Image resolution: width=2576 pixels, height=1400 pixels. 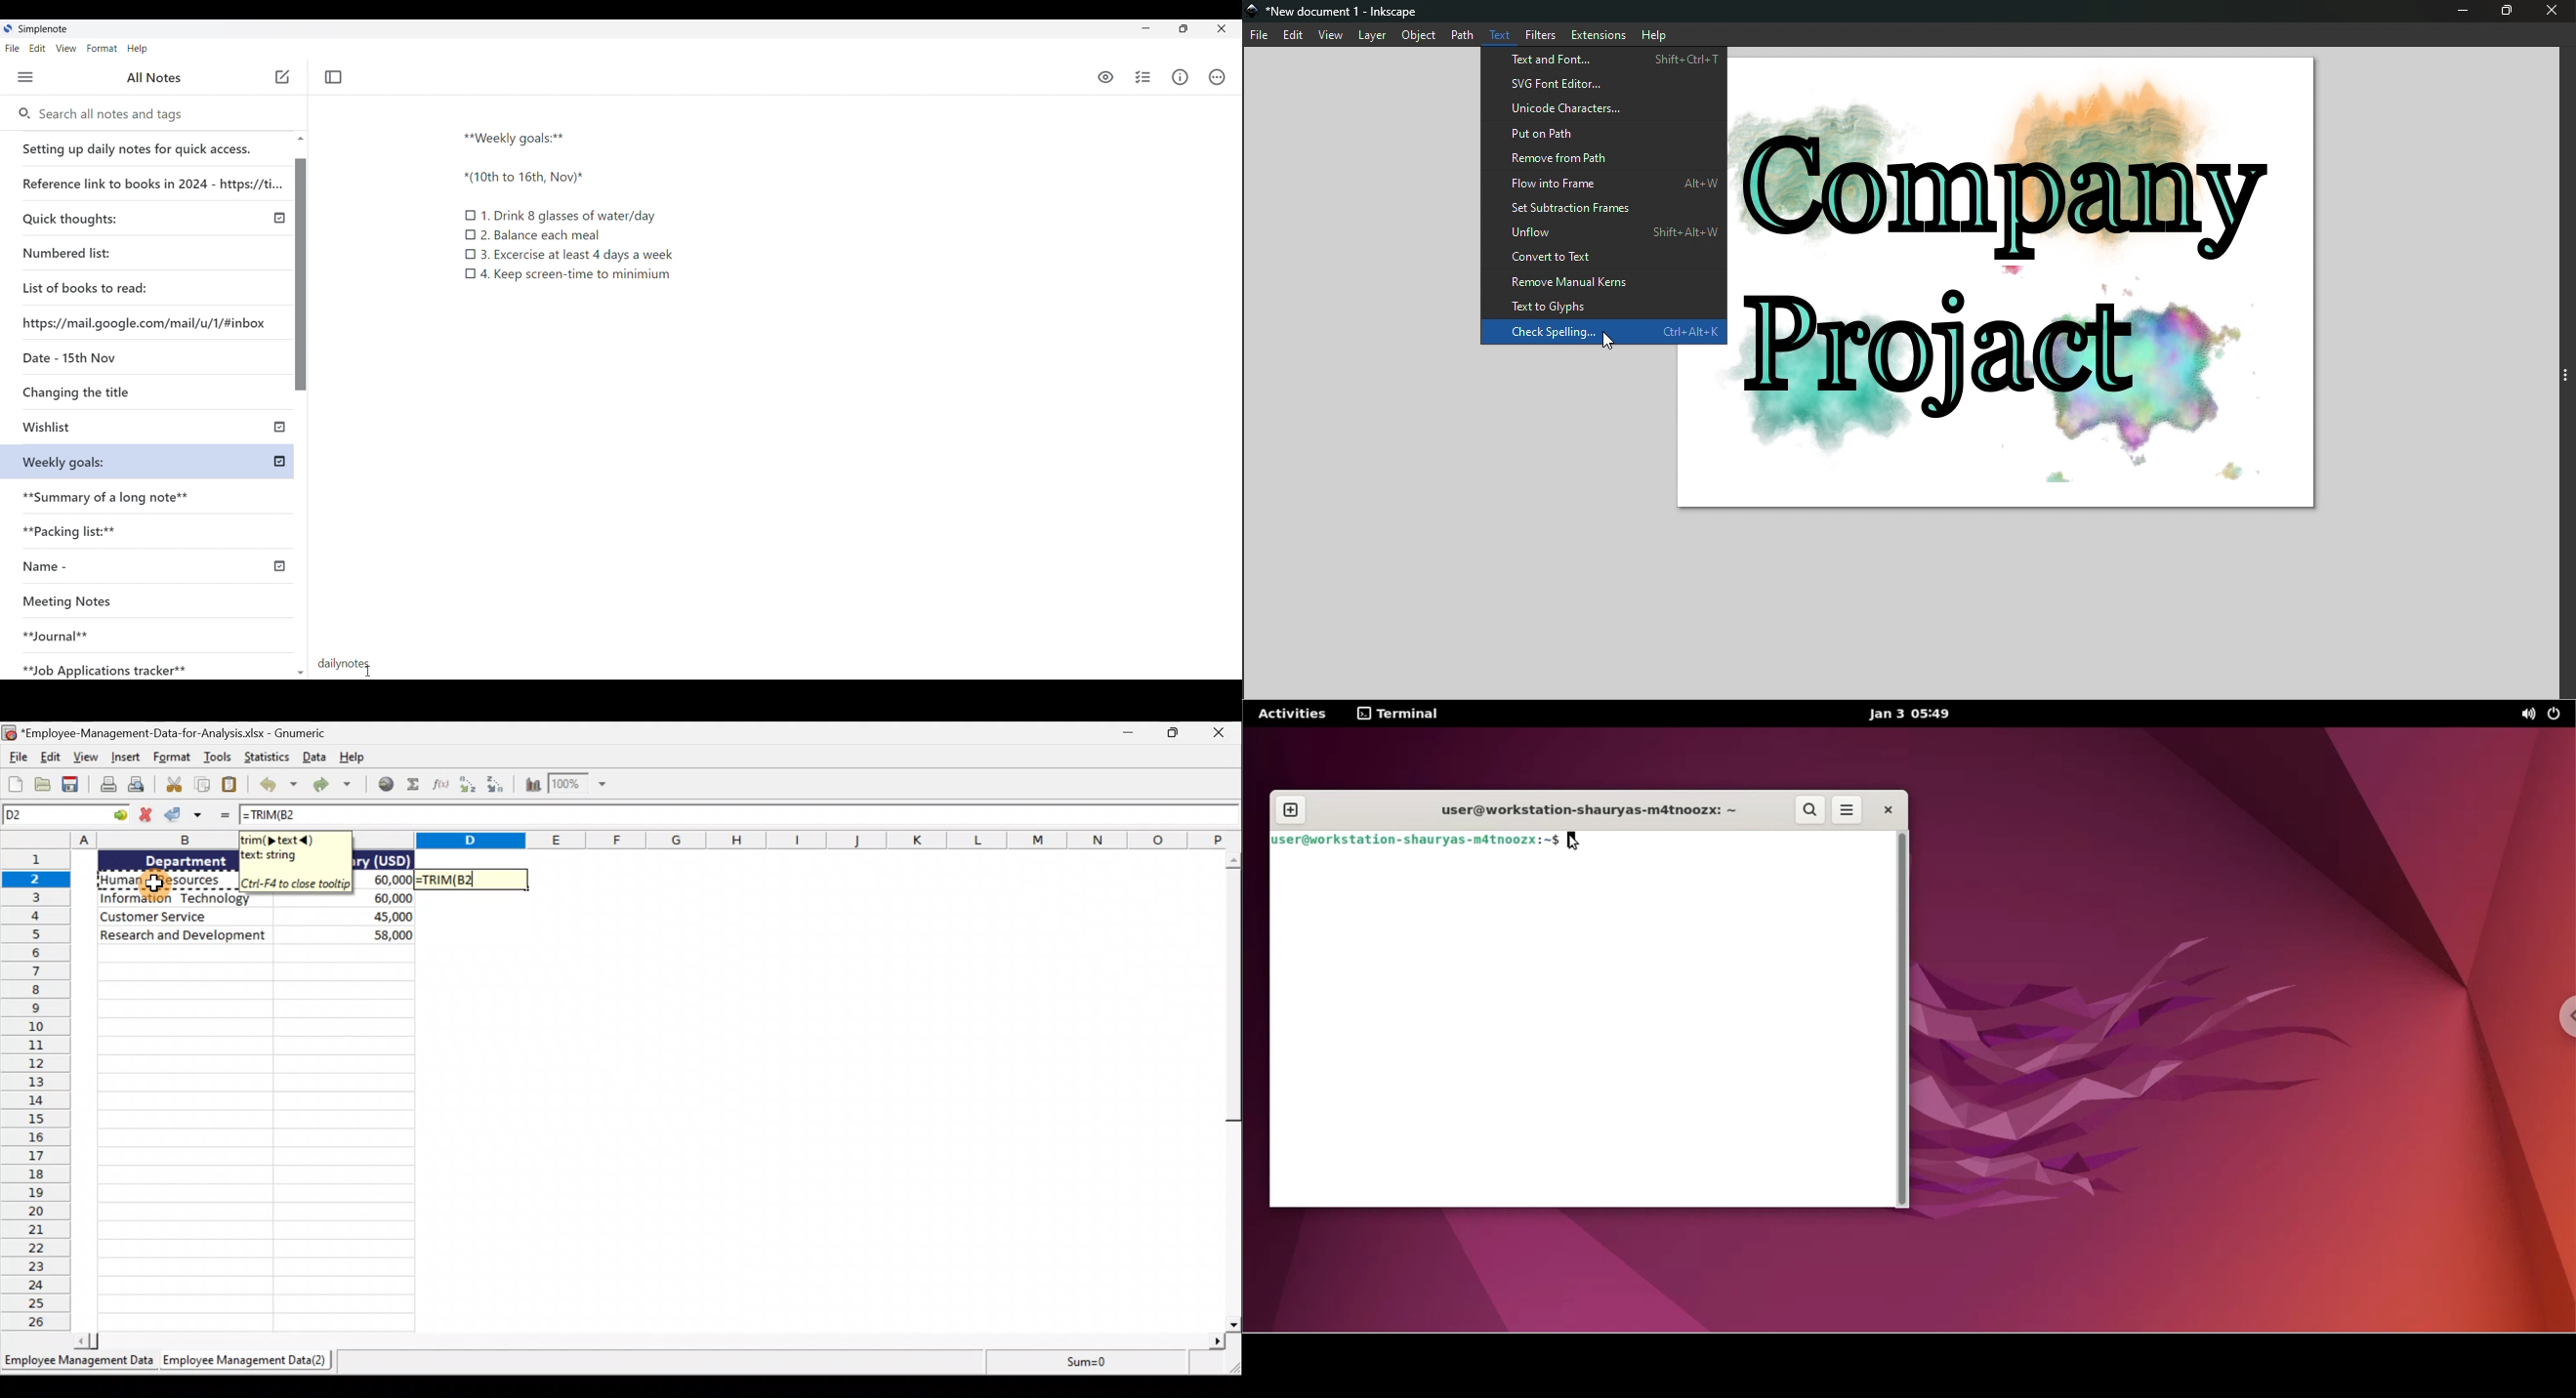 What do you see at coordinates (67, 357) in the screenshot?
I see `Date` at bounding box center [67, 357].